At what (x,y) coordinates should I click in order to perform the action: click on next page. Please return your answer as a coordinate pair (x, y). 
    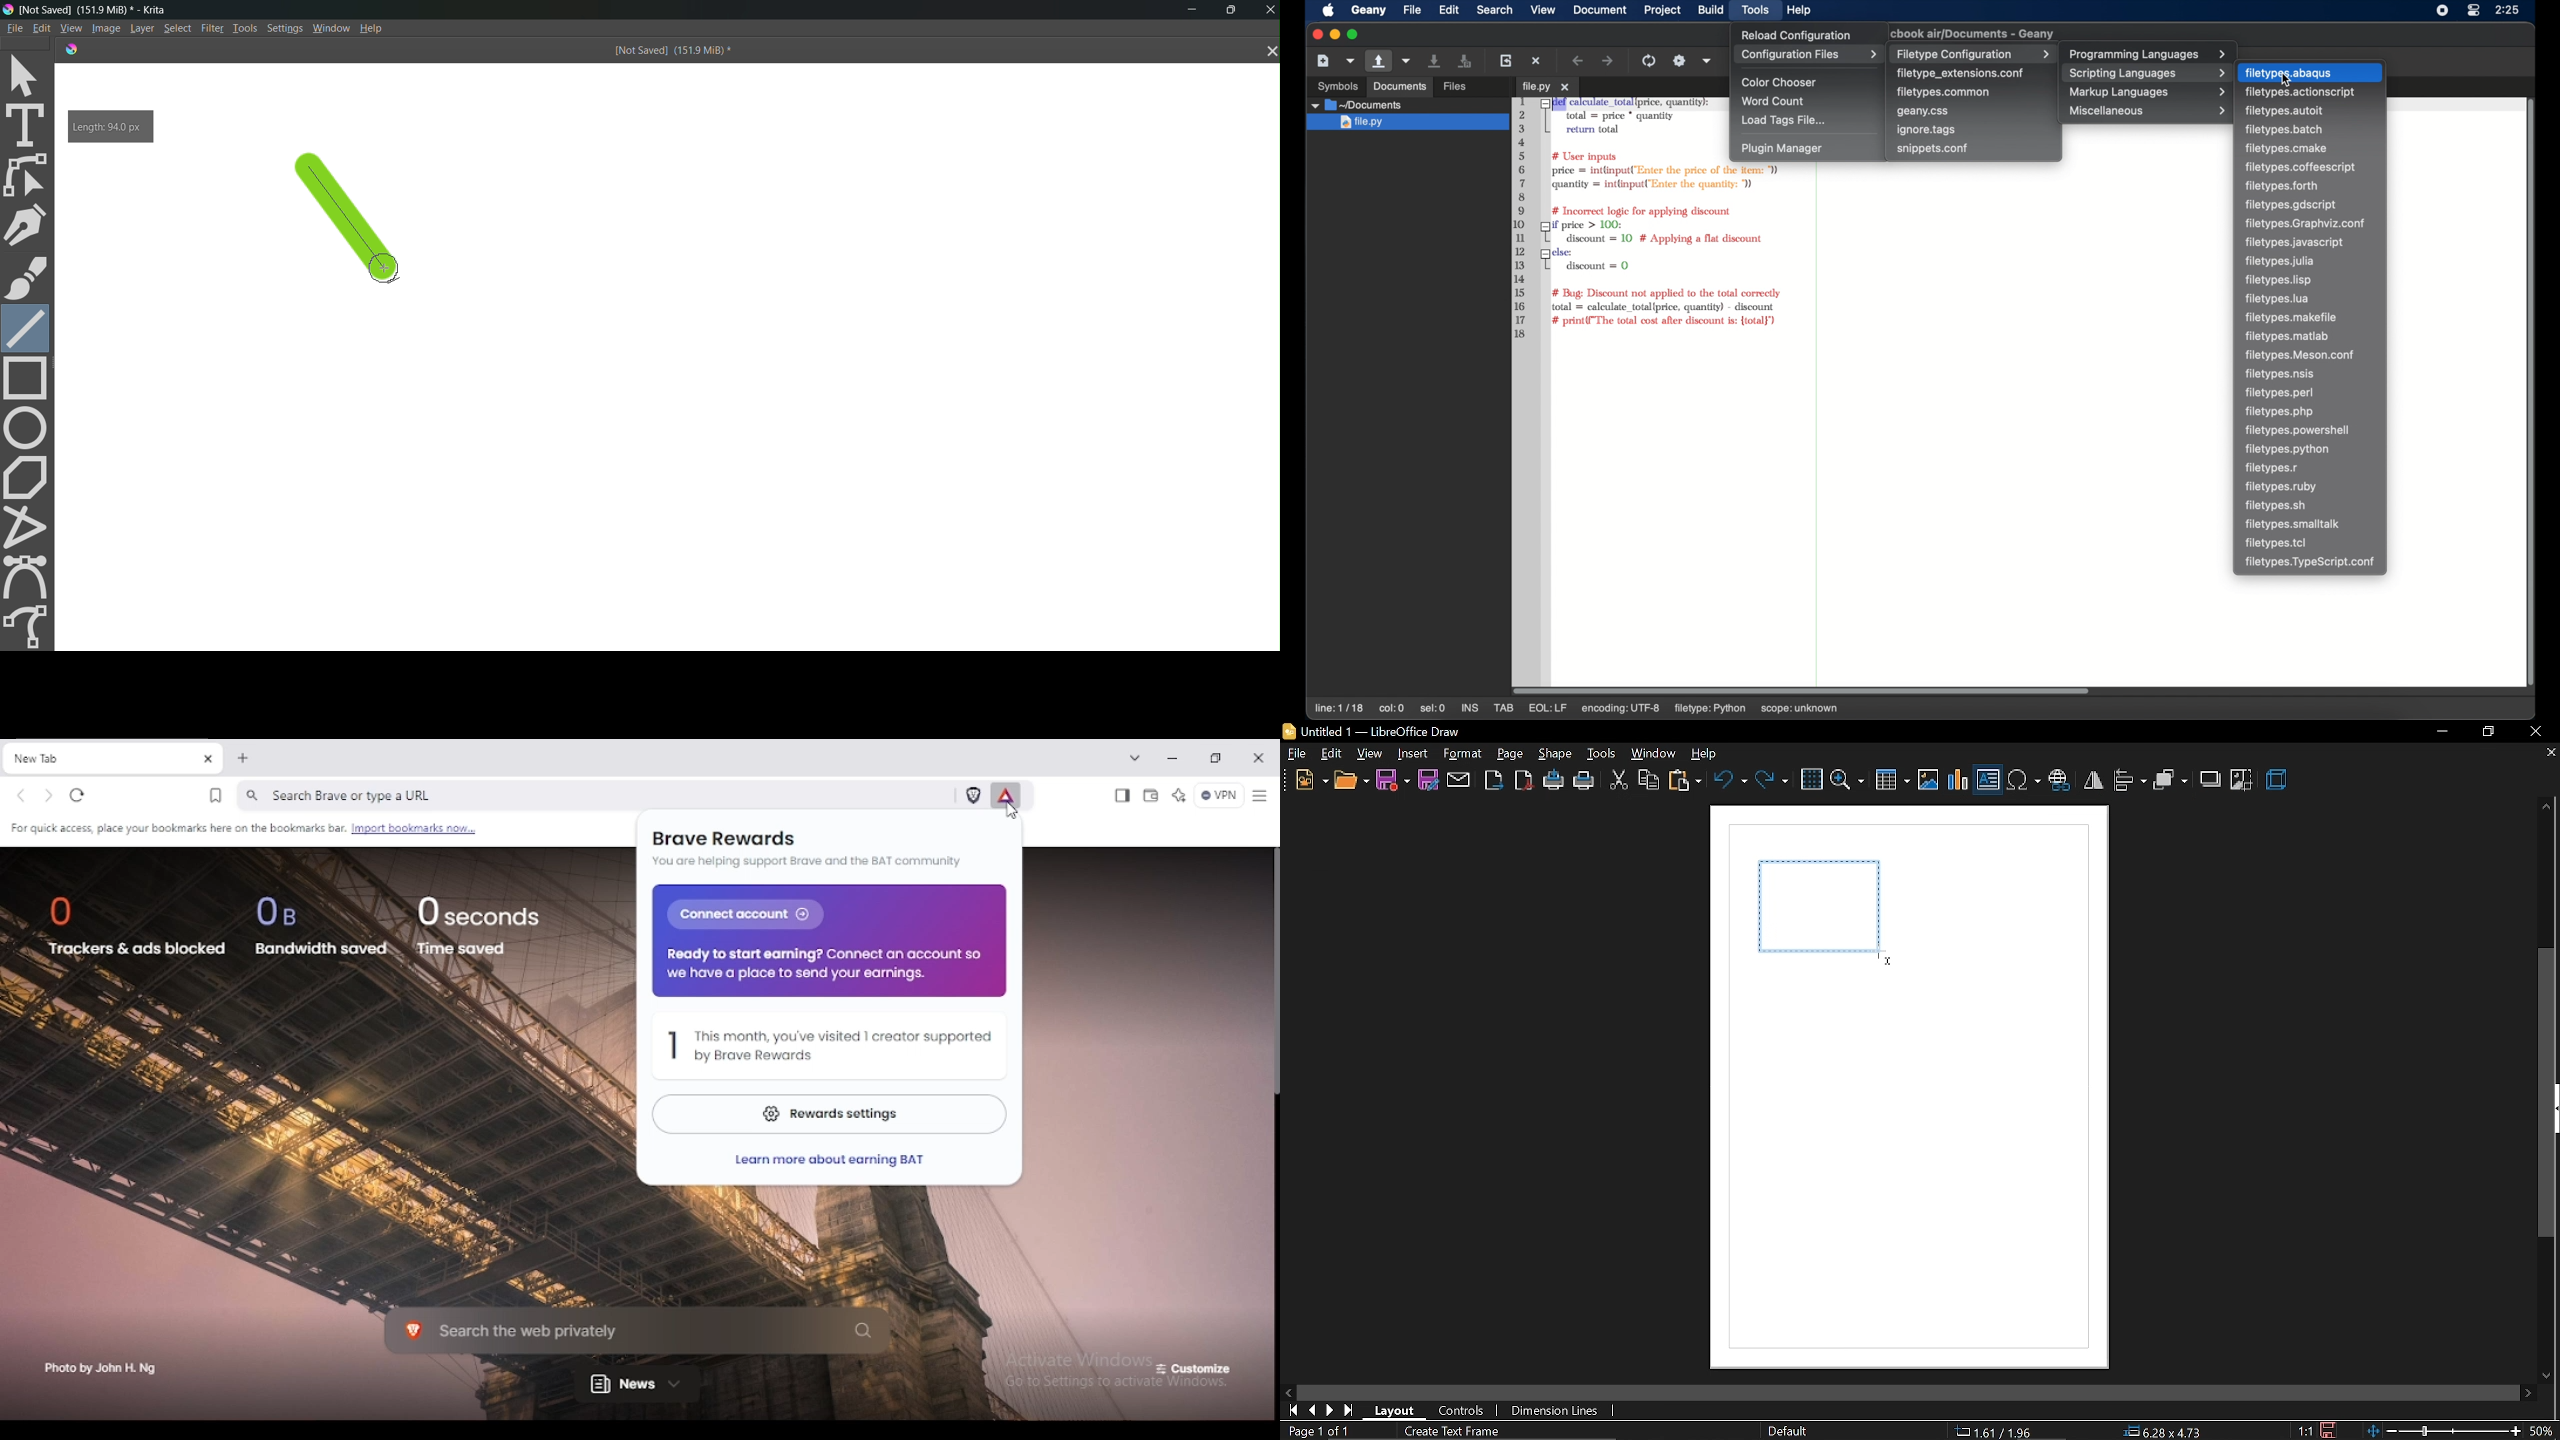
    Looking at the image, I should click on (1351, 1410).